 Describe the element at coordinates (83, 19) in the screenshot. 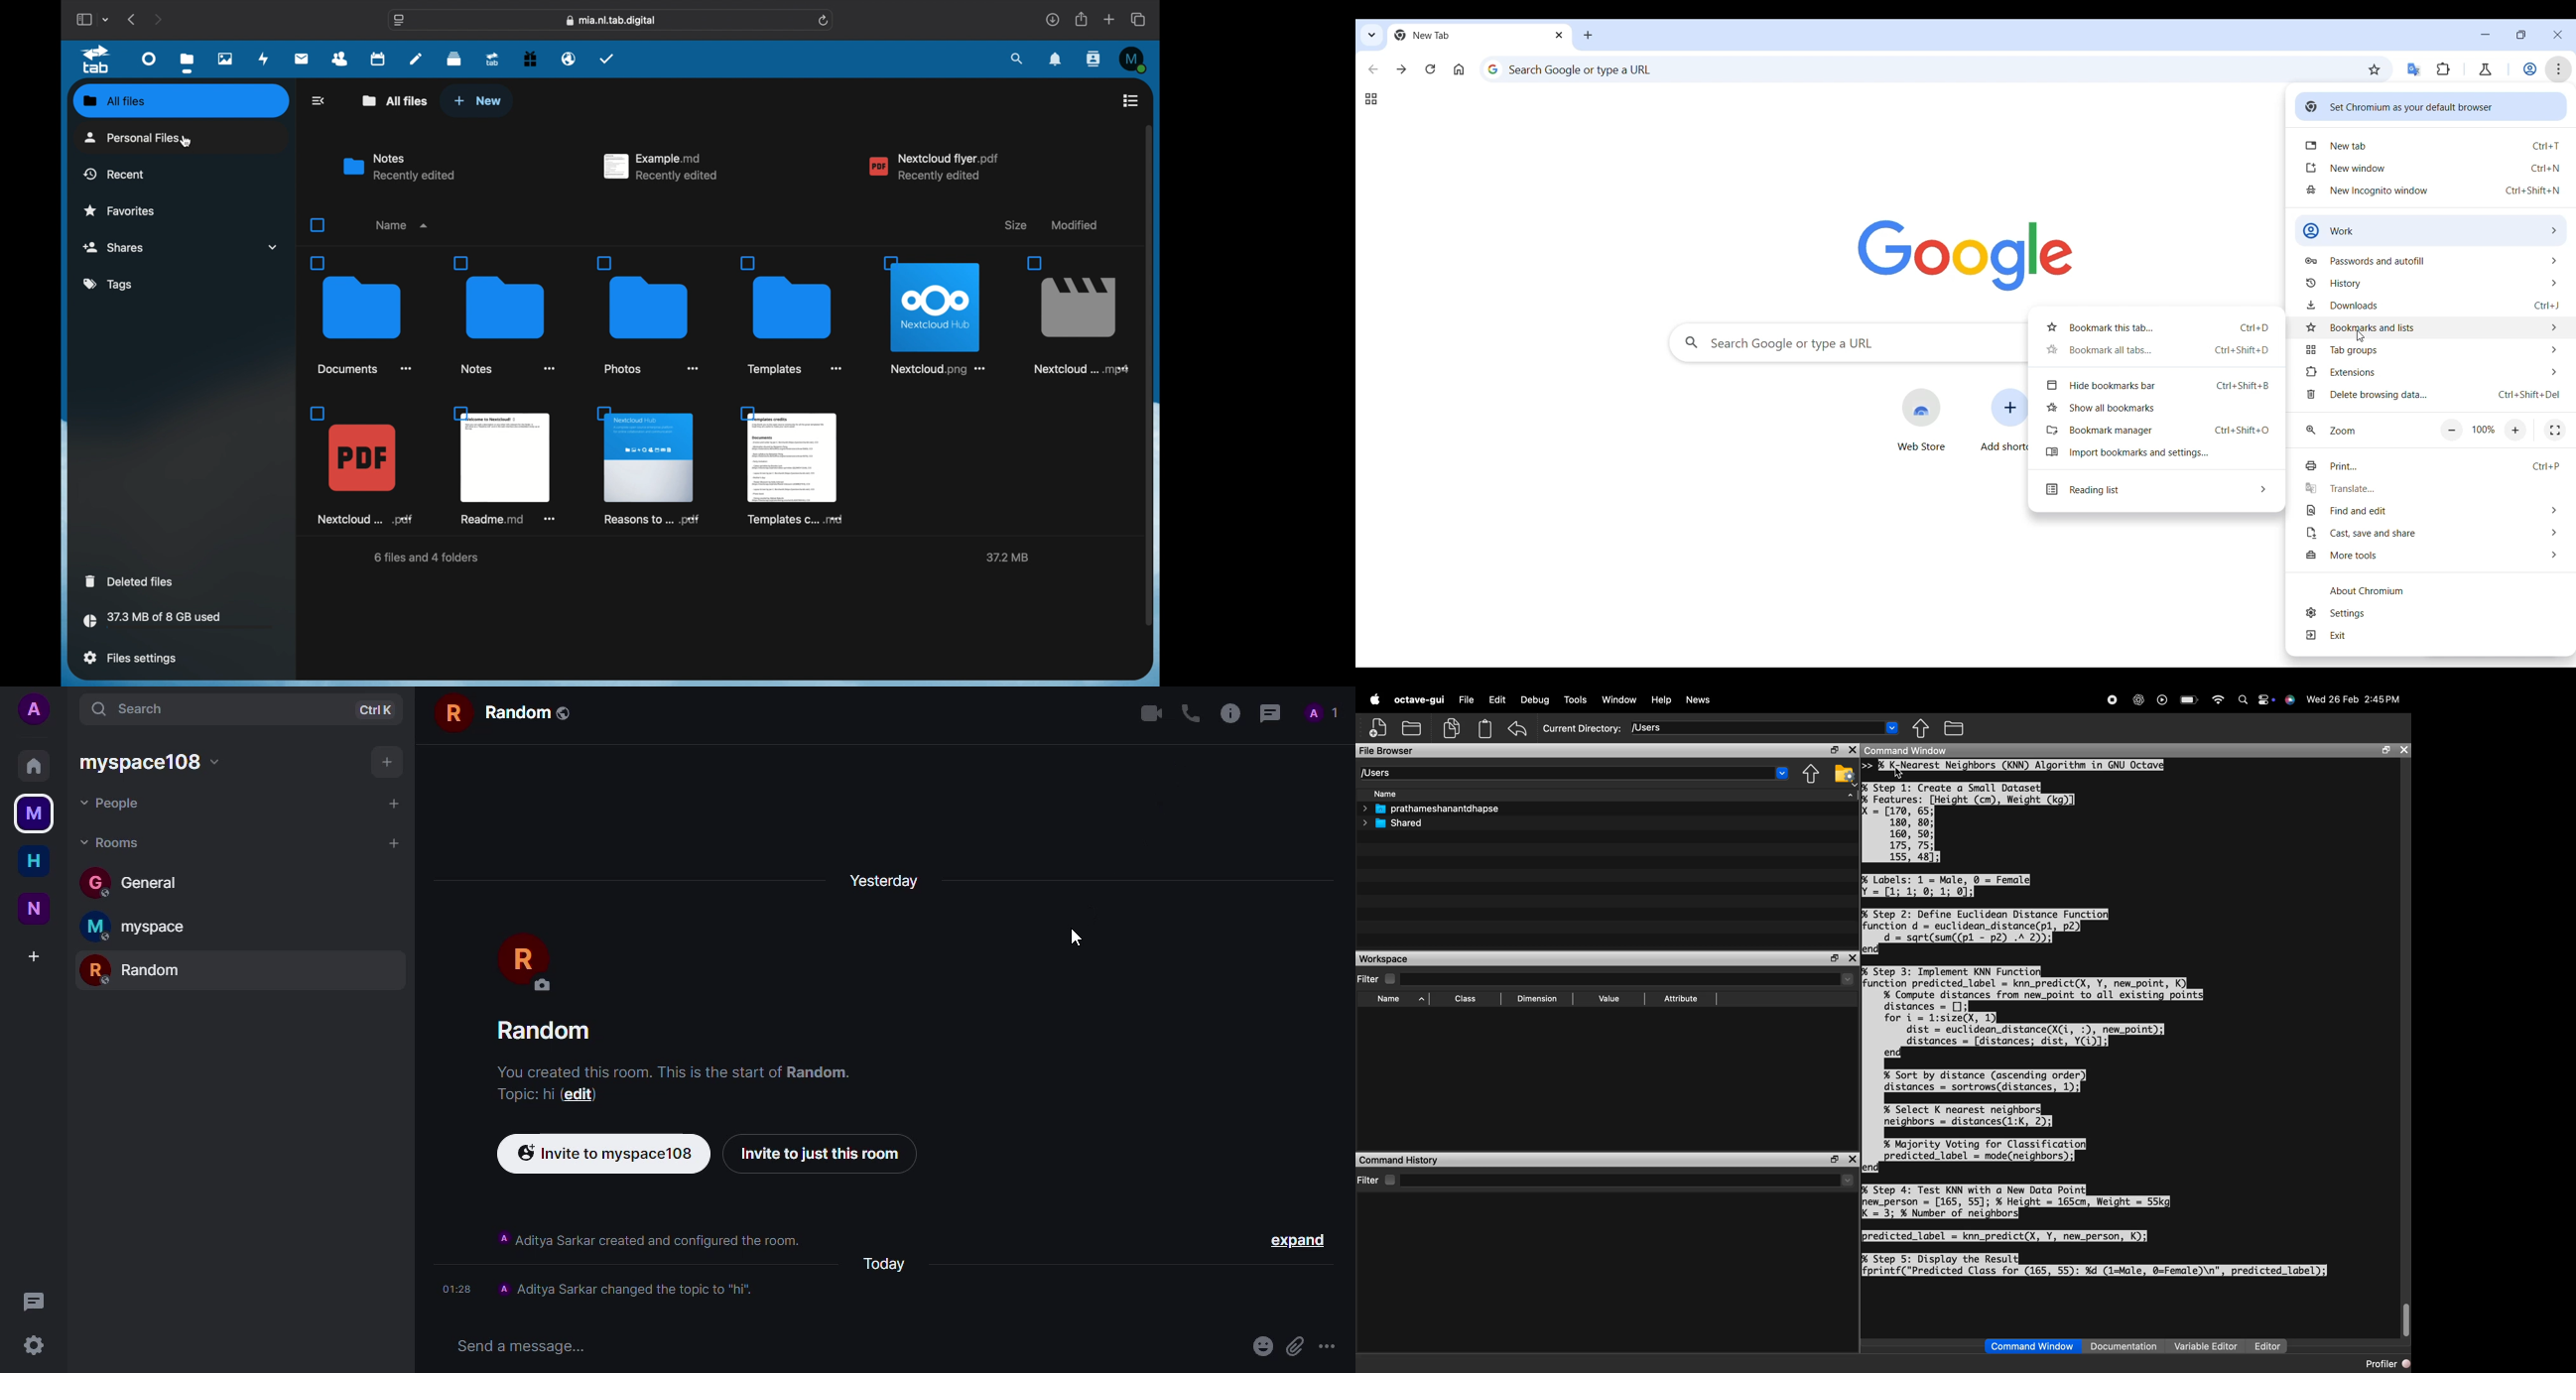

I see `show sidebar` at that location.